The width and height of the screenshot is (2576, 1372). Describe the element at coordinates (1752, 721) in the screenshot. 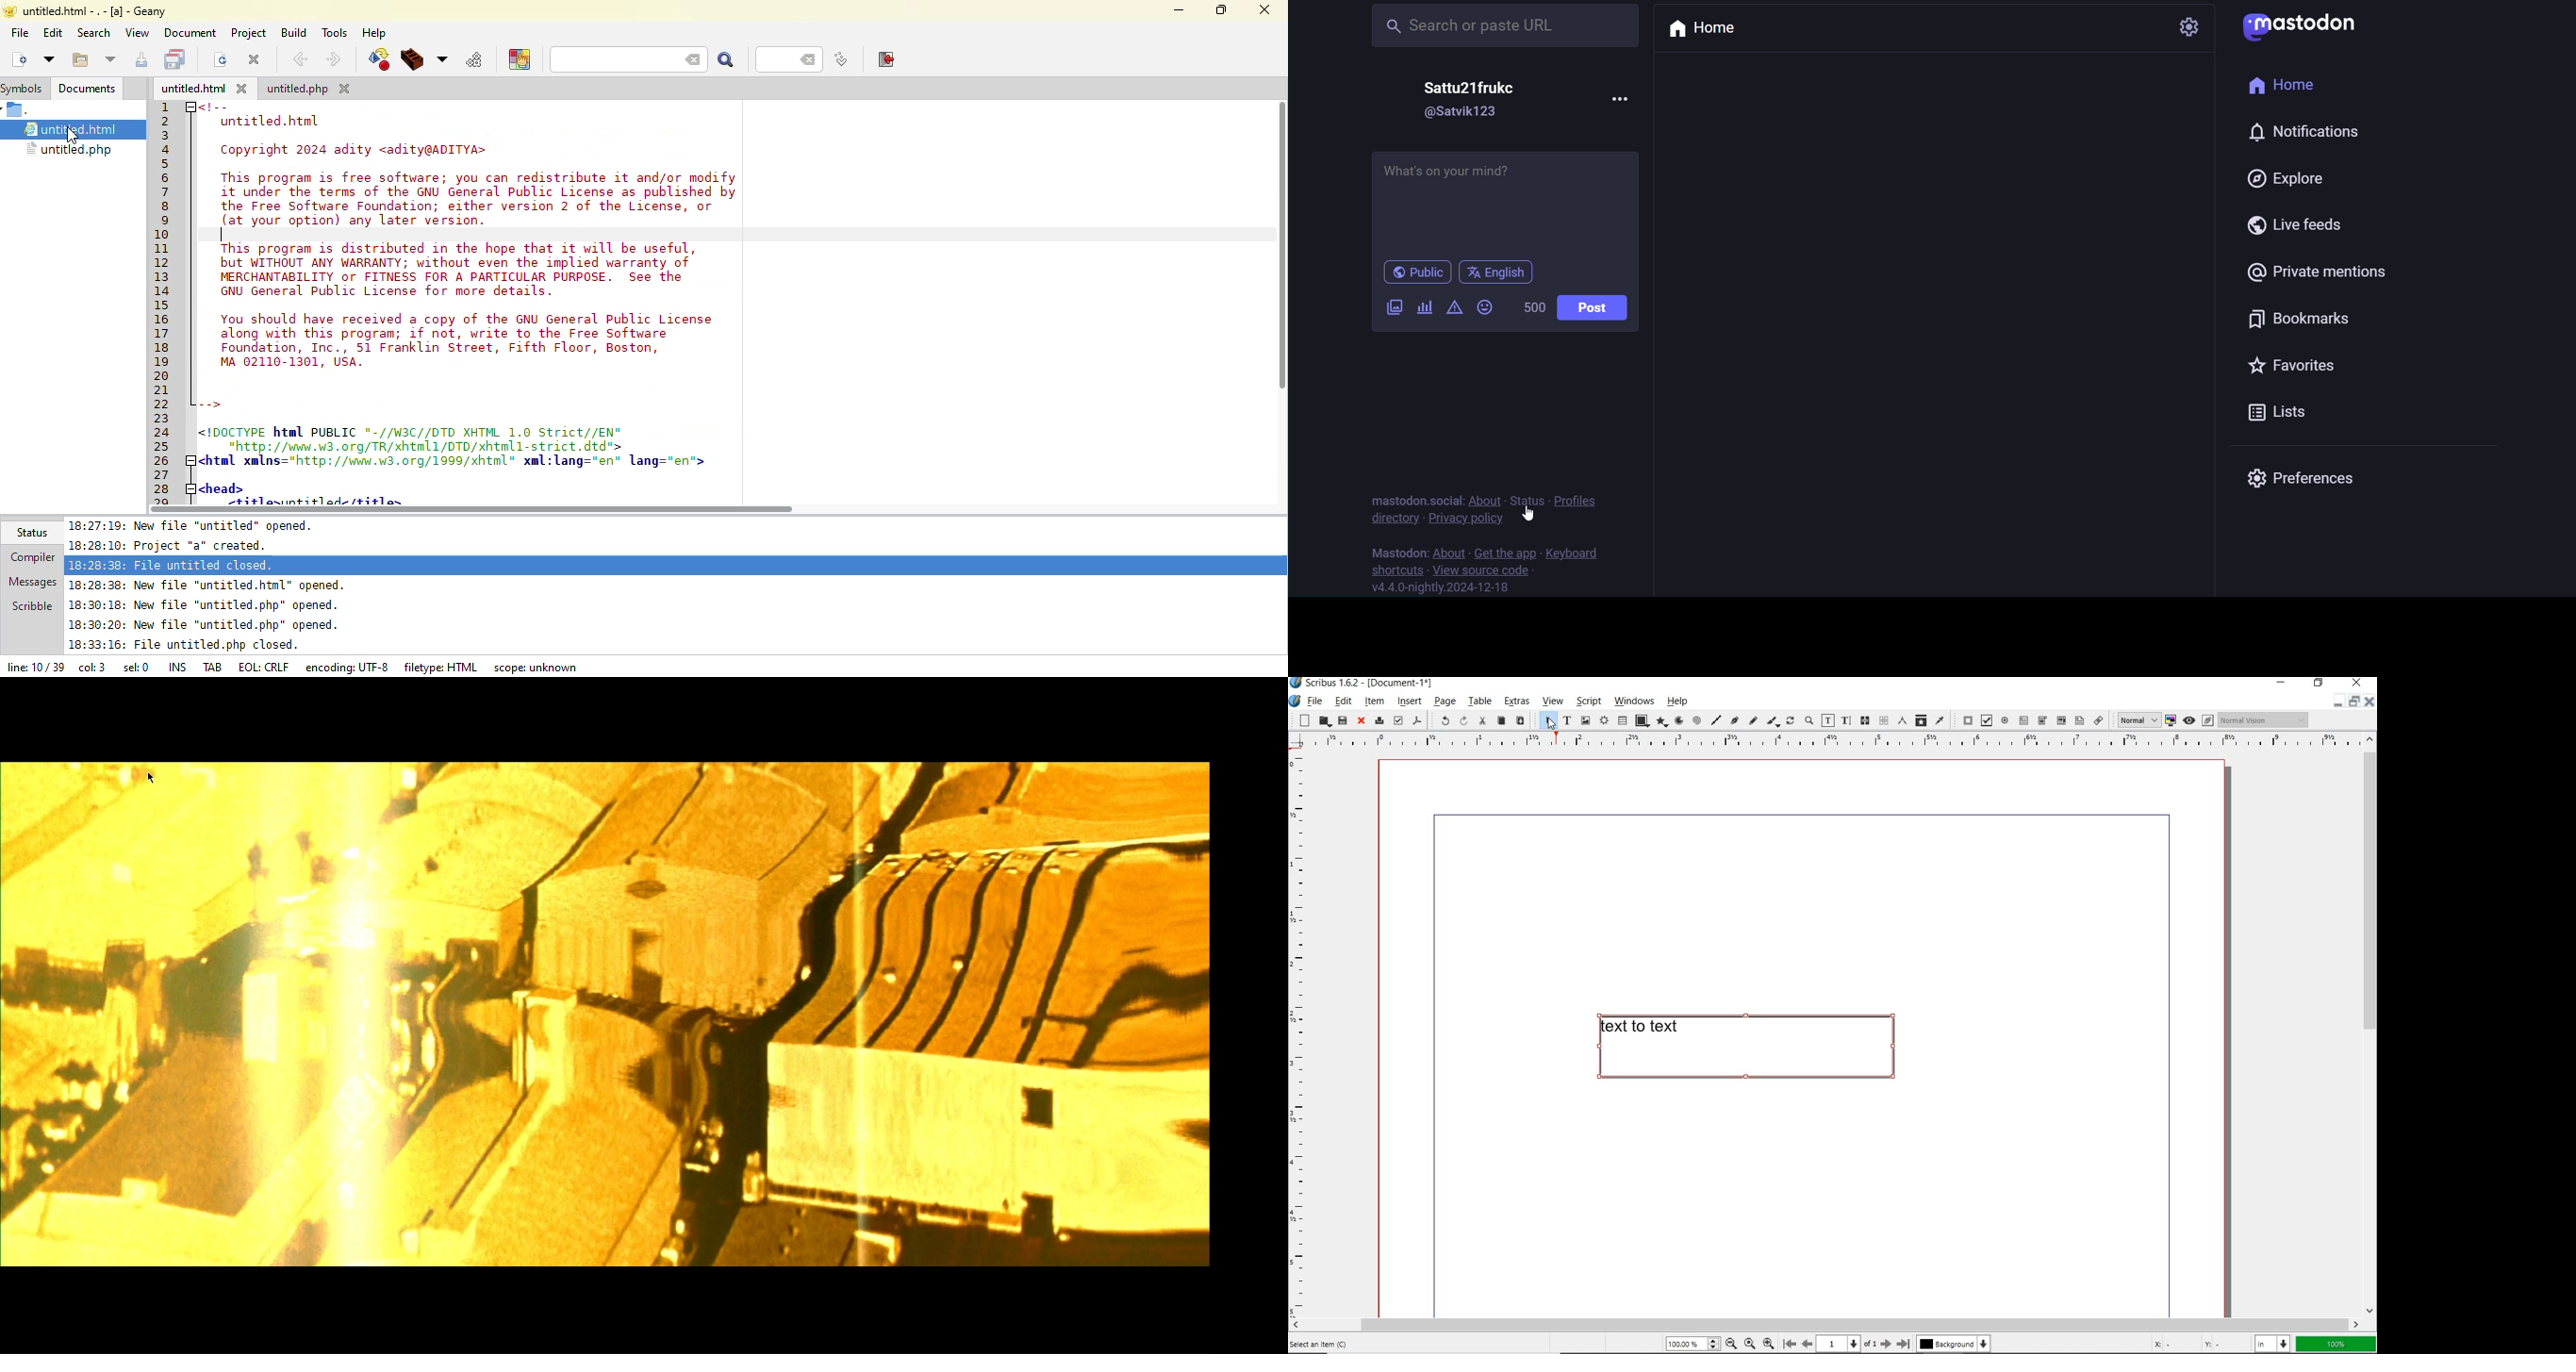

I see `freehand line` at that location.